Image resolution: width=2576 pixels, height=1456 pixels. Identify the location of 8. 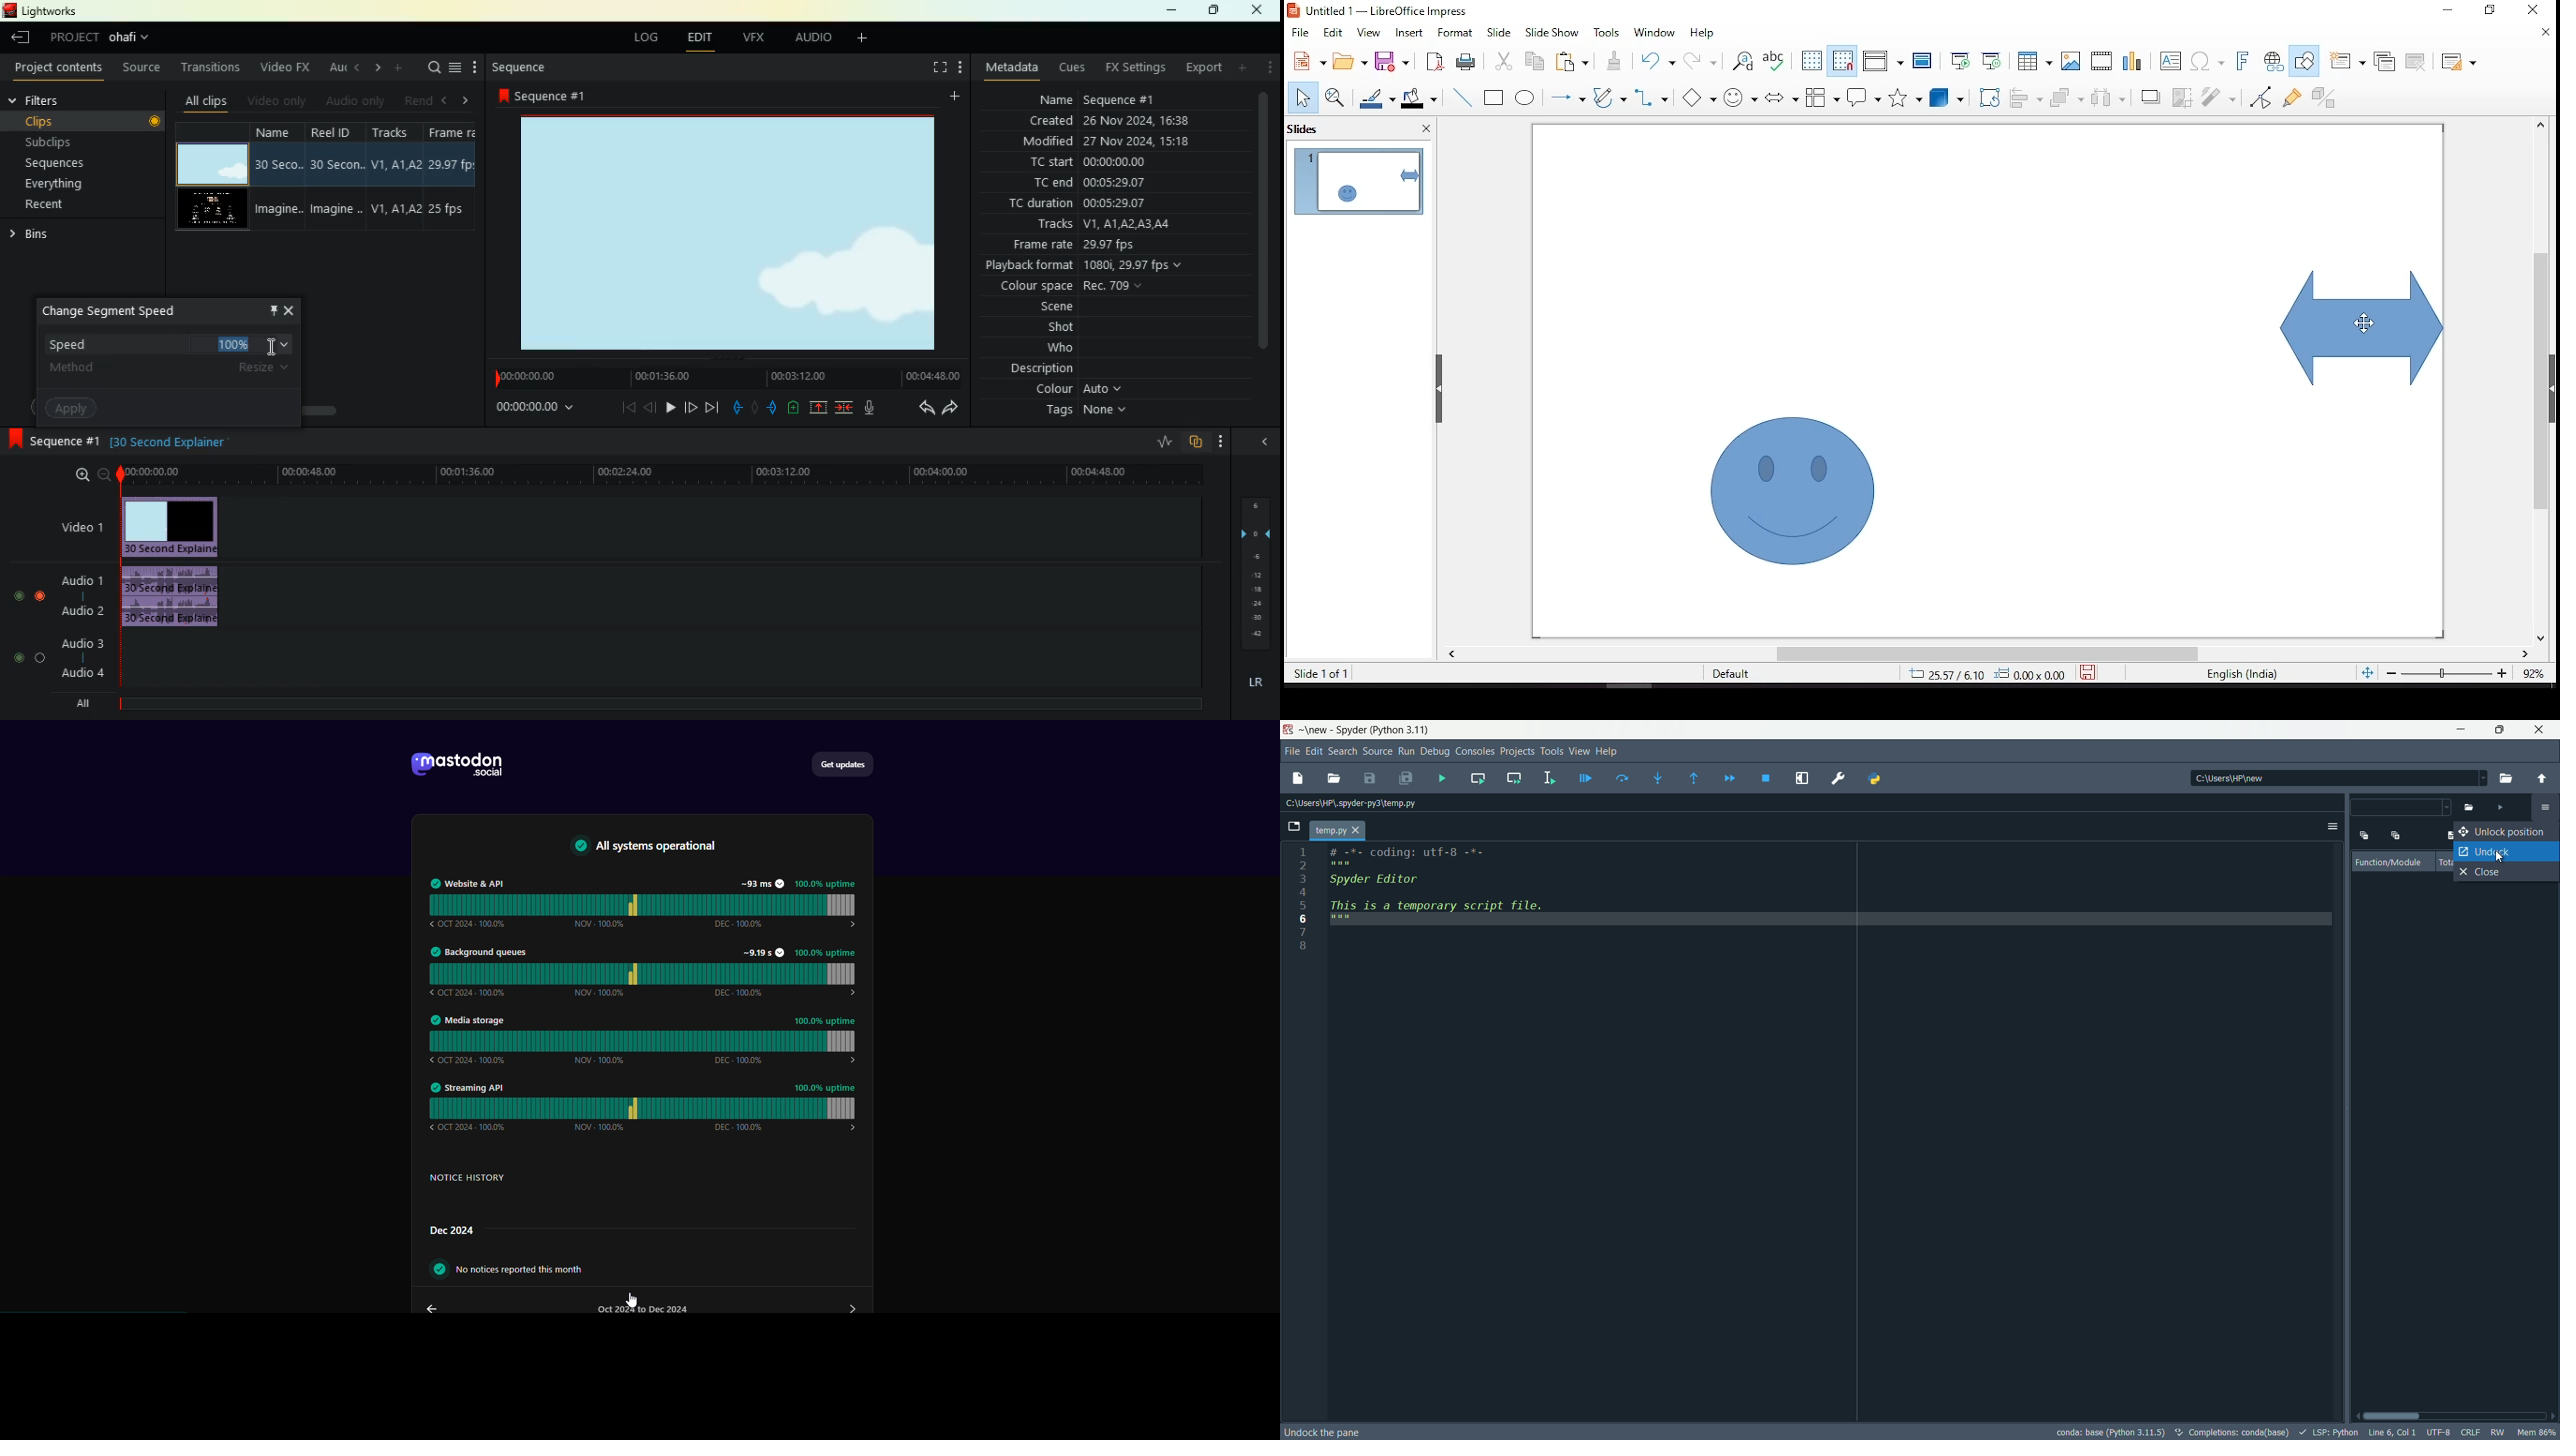
(1305, 945).